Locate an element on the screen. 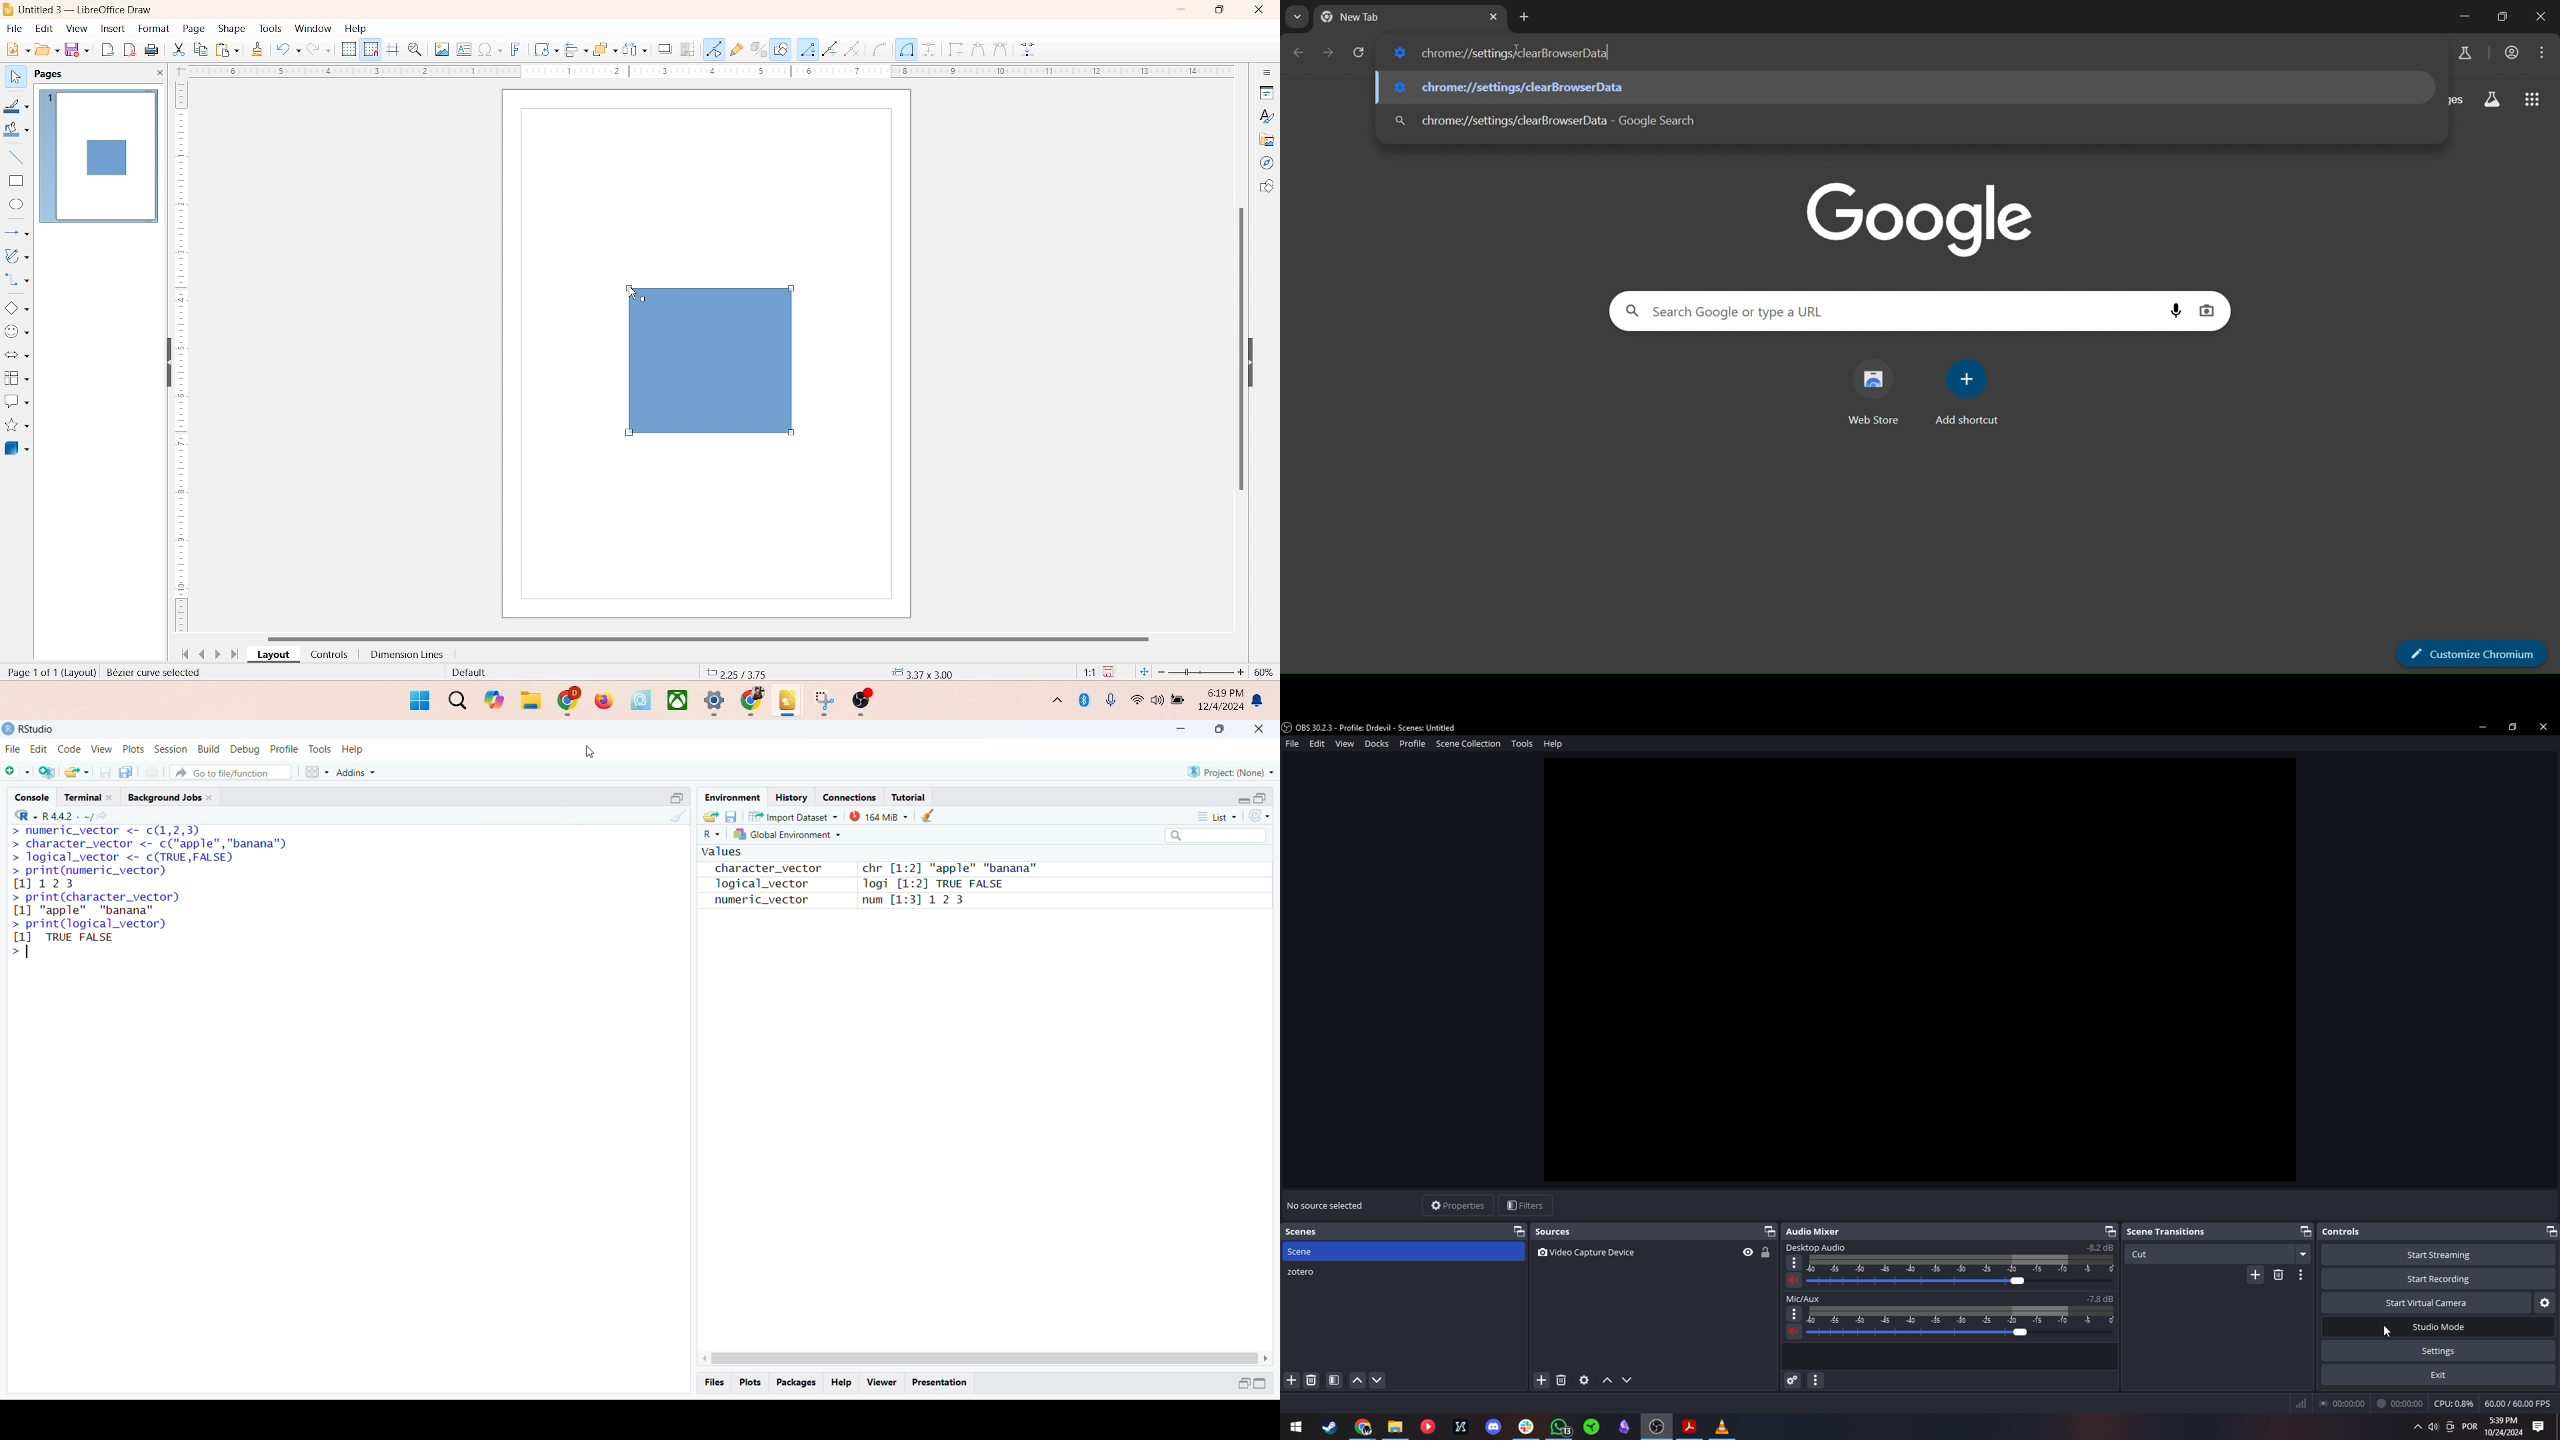 This screenshot has width=2576, height=1456. 163 MB is located at coordinates (879, 817).